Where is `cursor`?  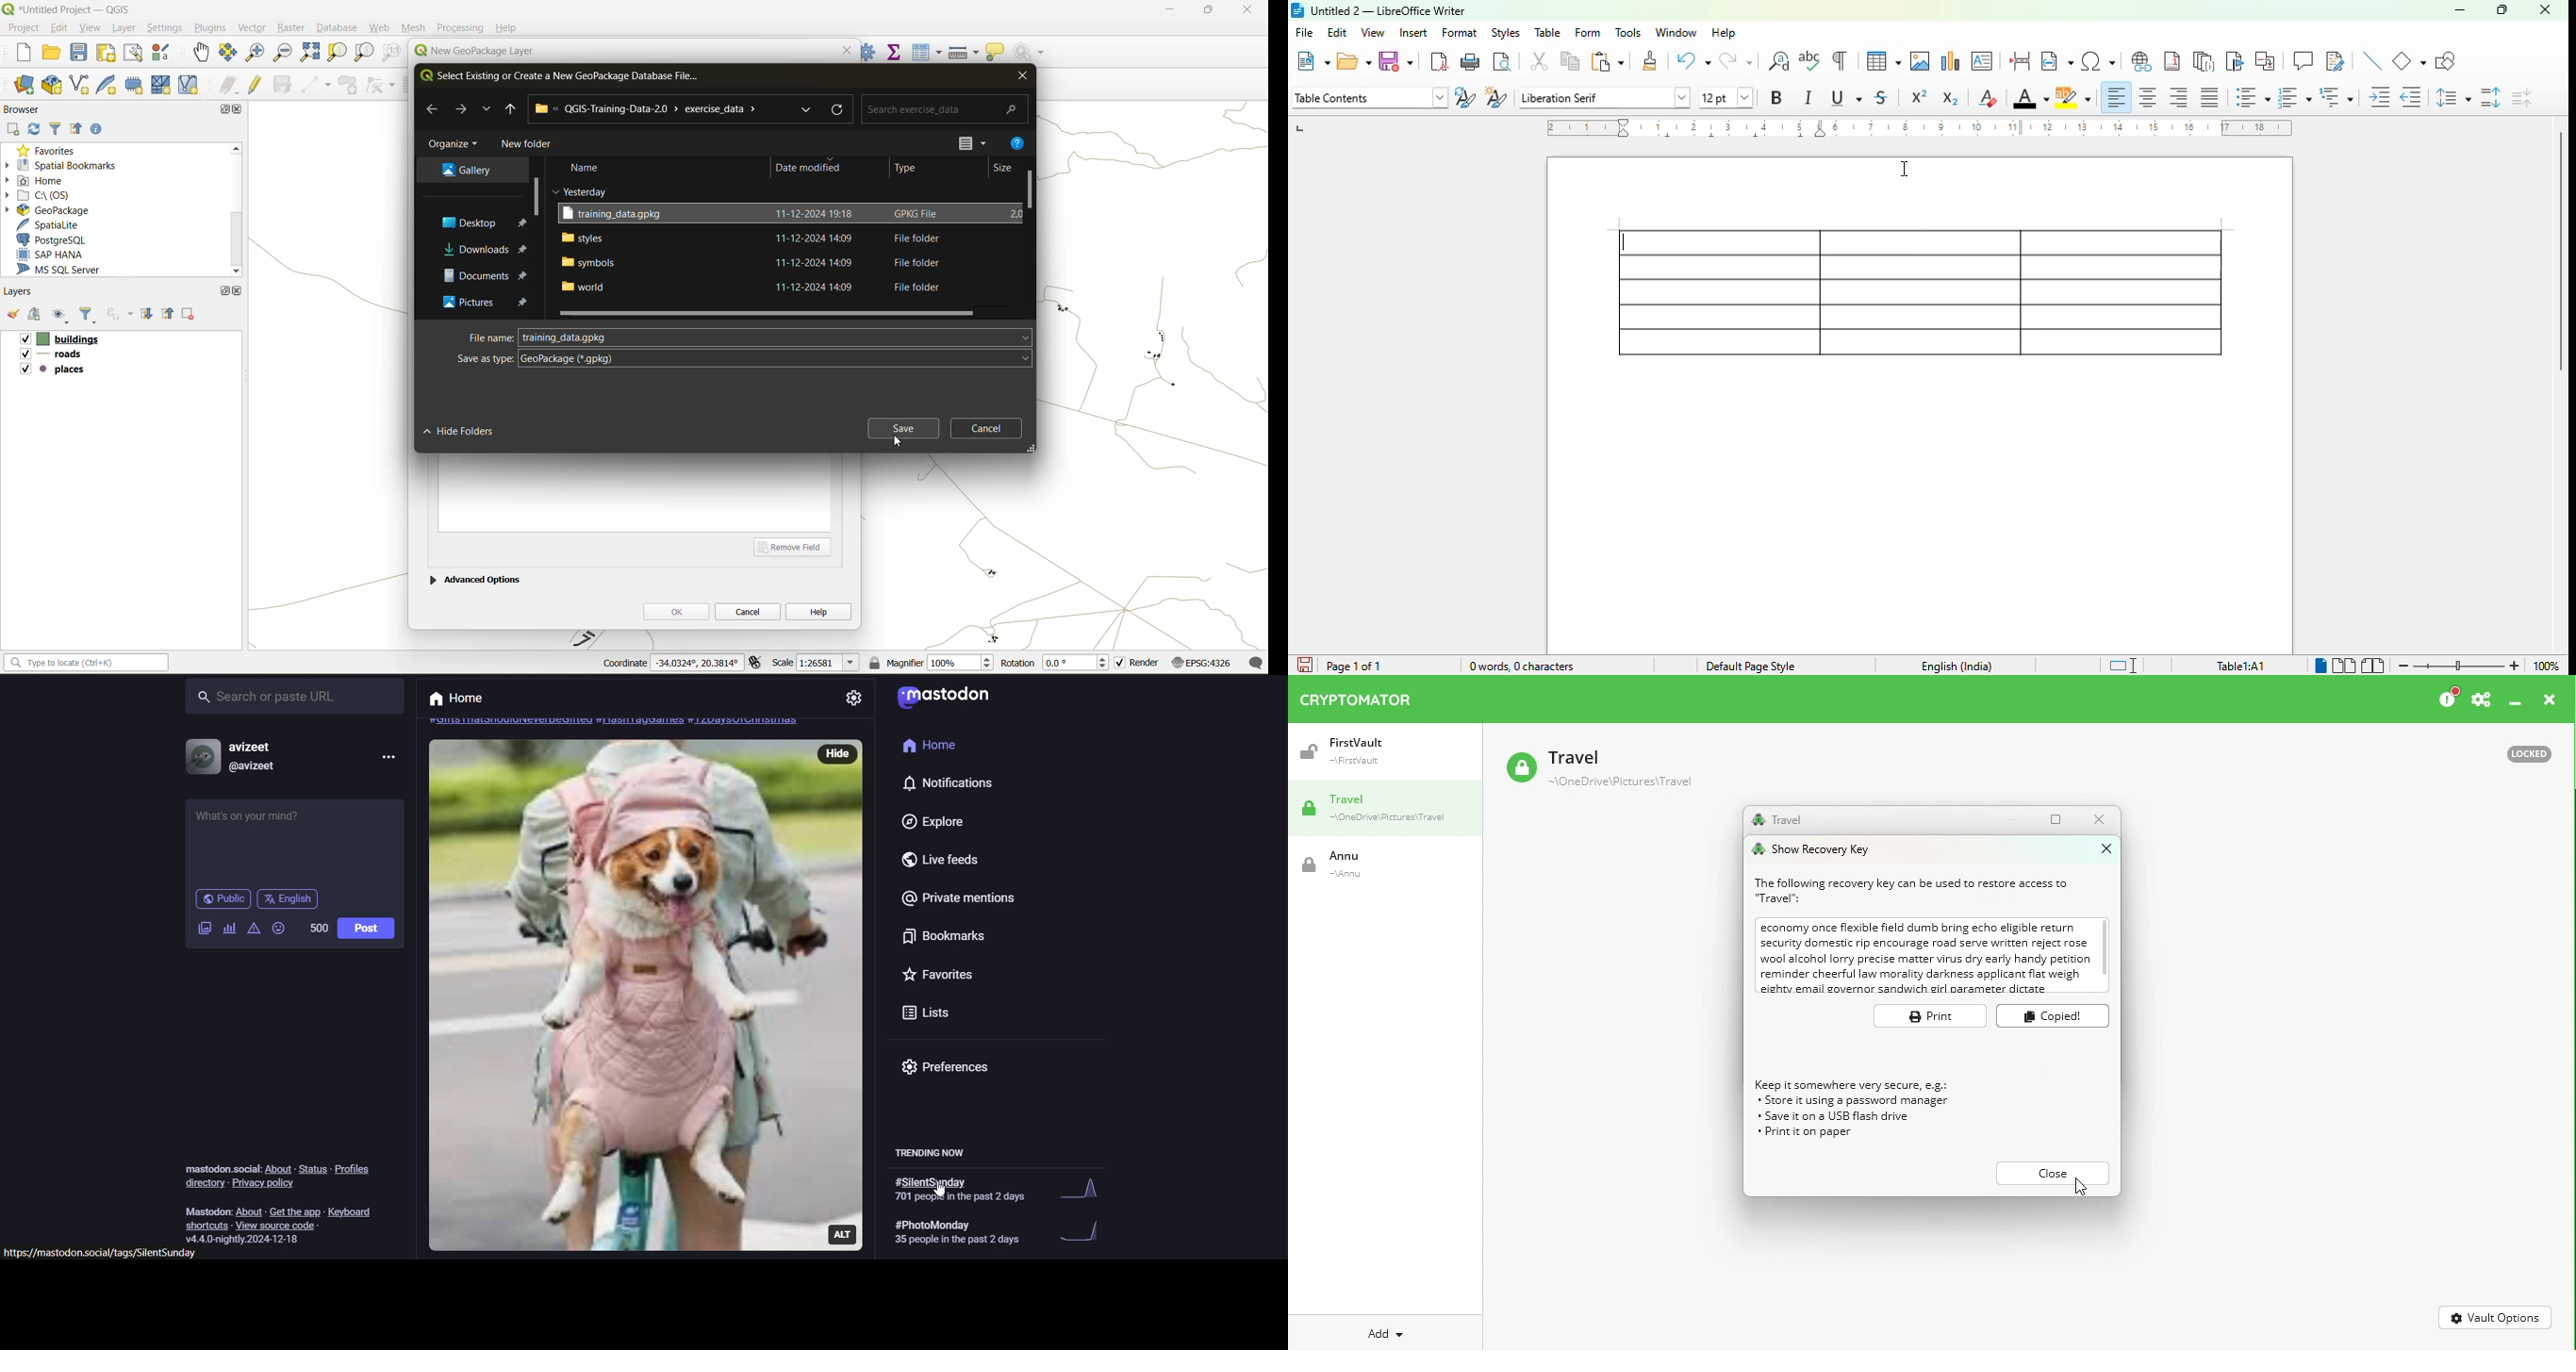 cursor is located at coordinates (1905, 170).